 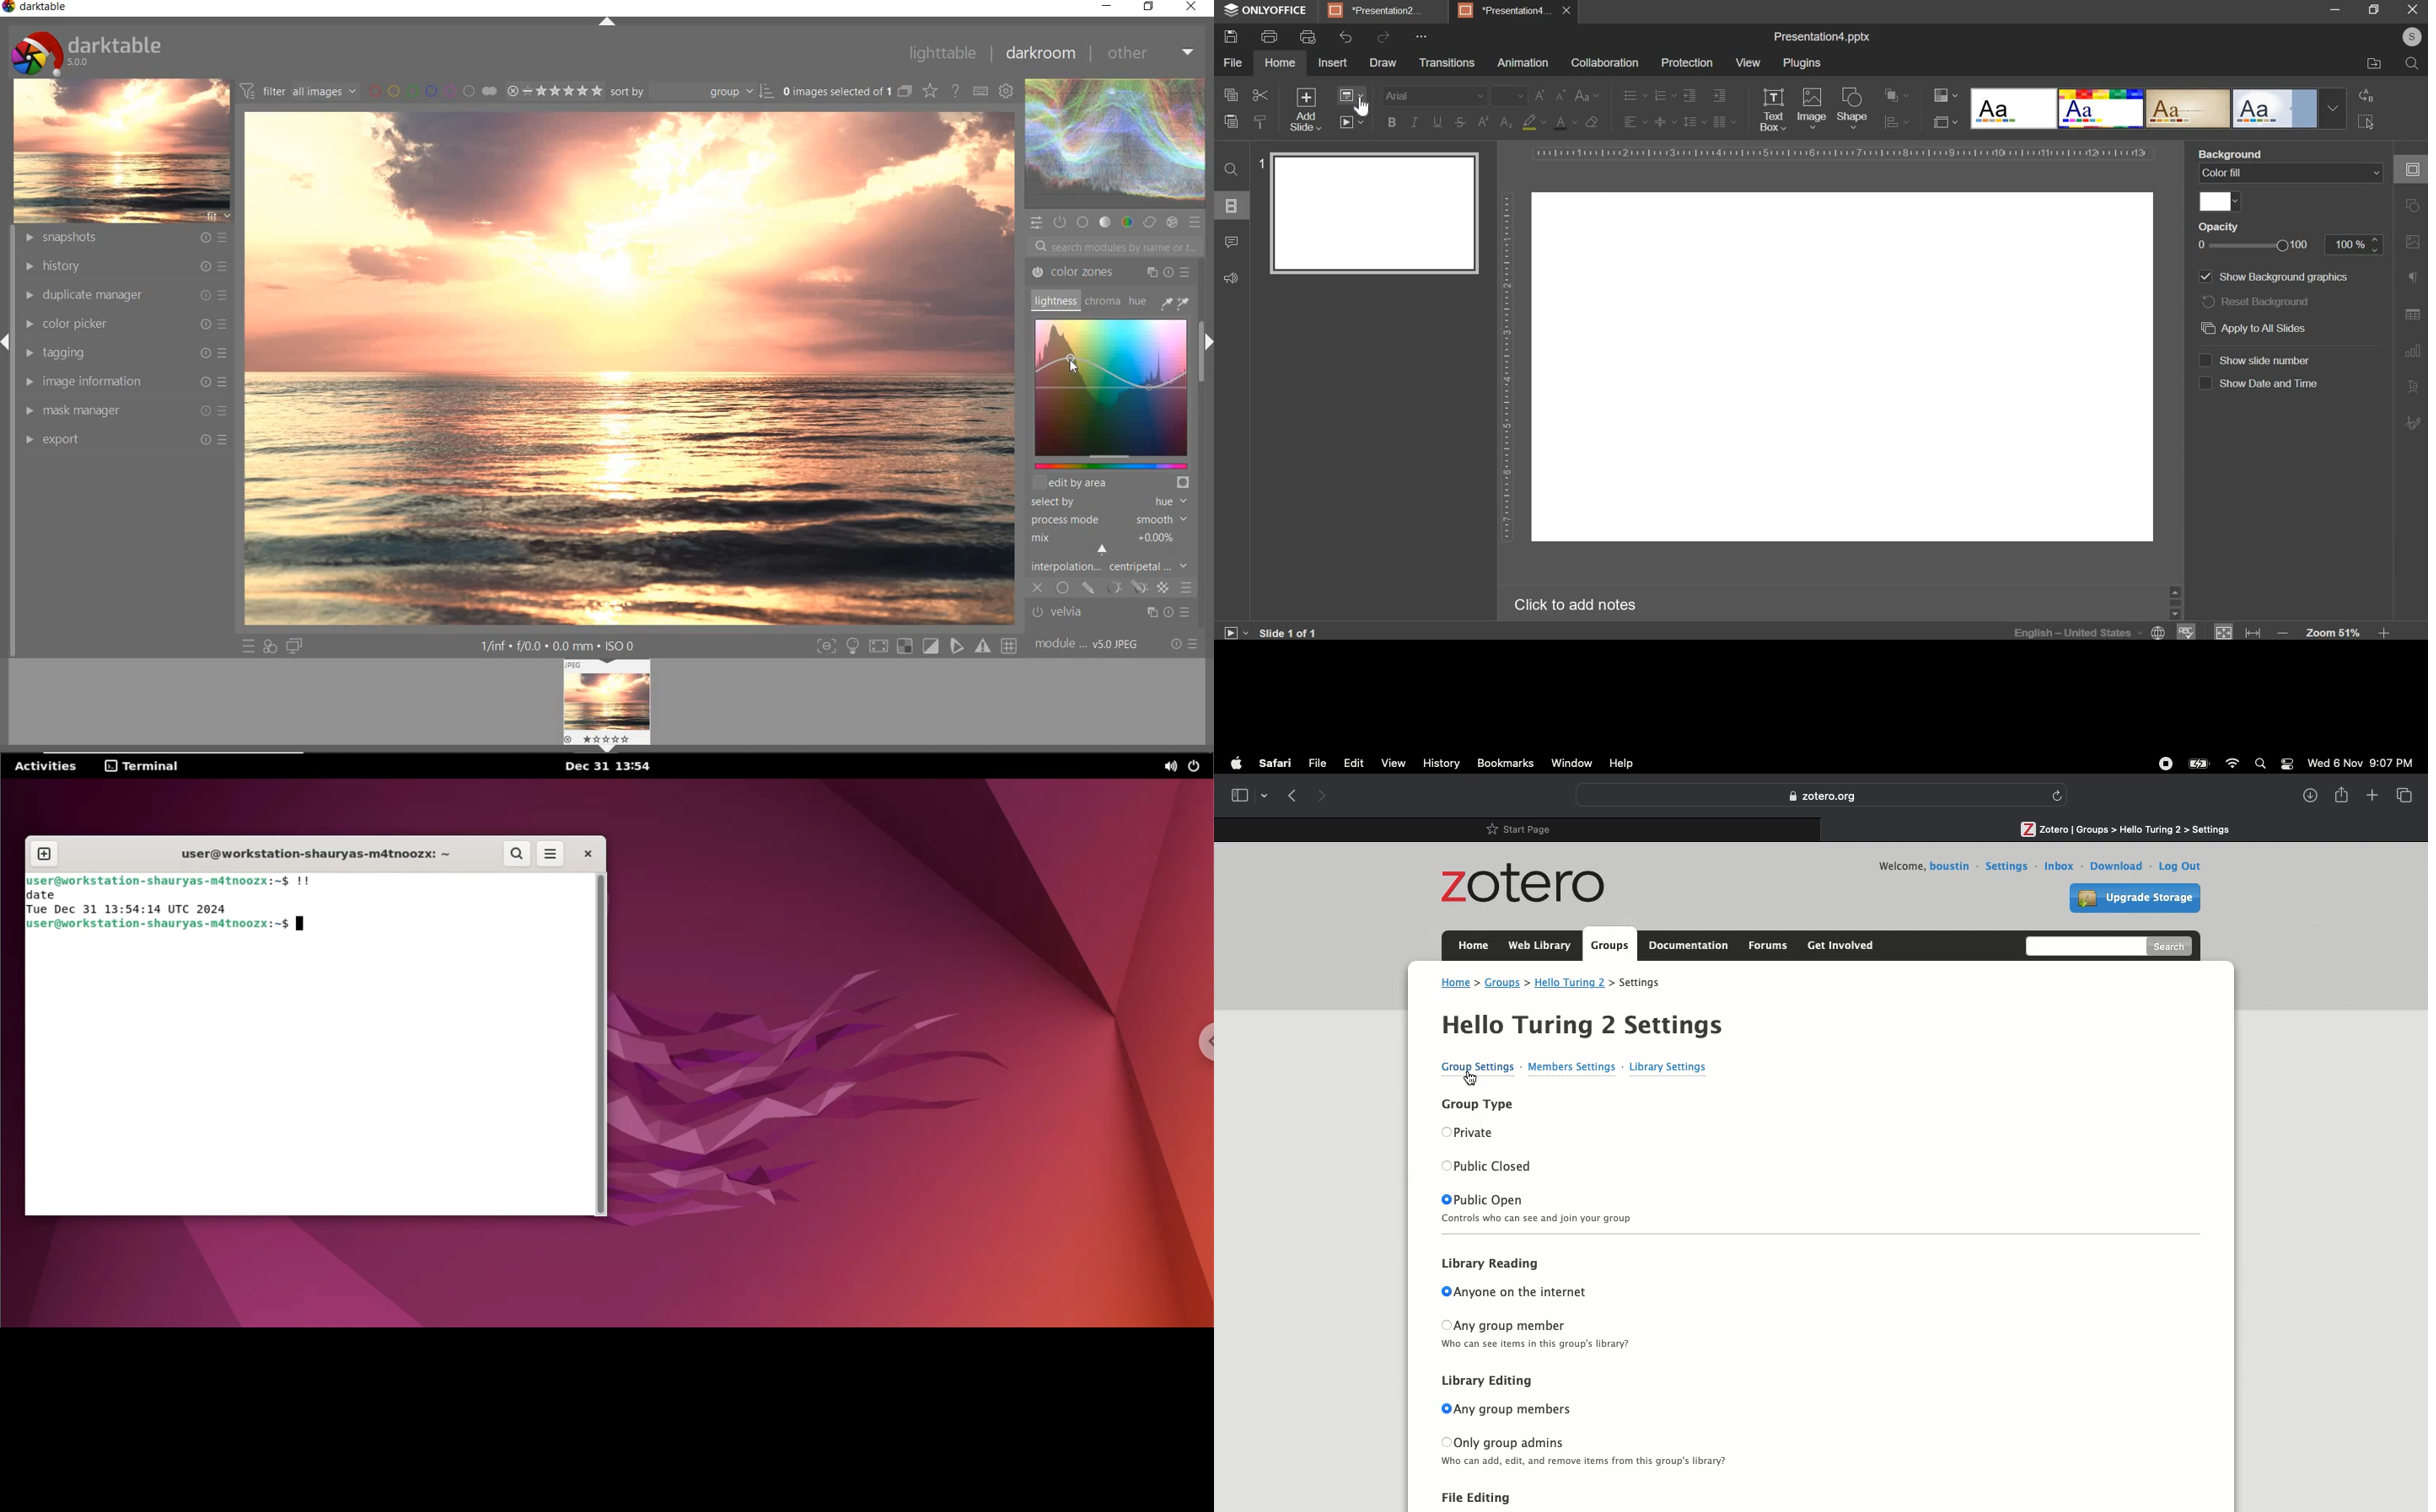 I want to click on more options, so click(x=1423, y=36).